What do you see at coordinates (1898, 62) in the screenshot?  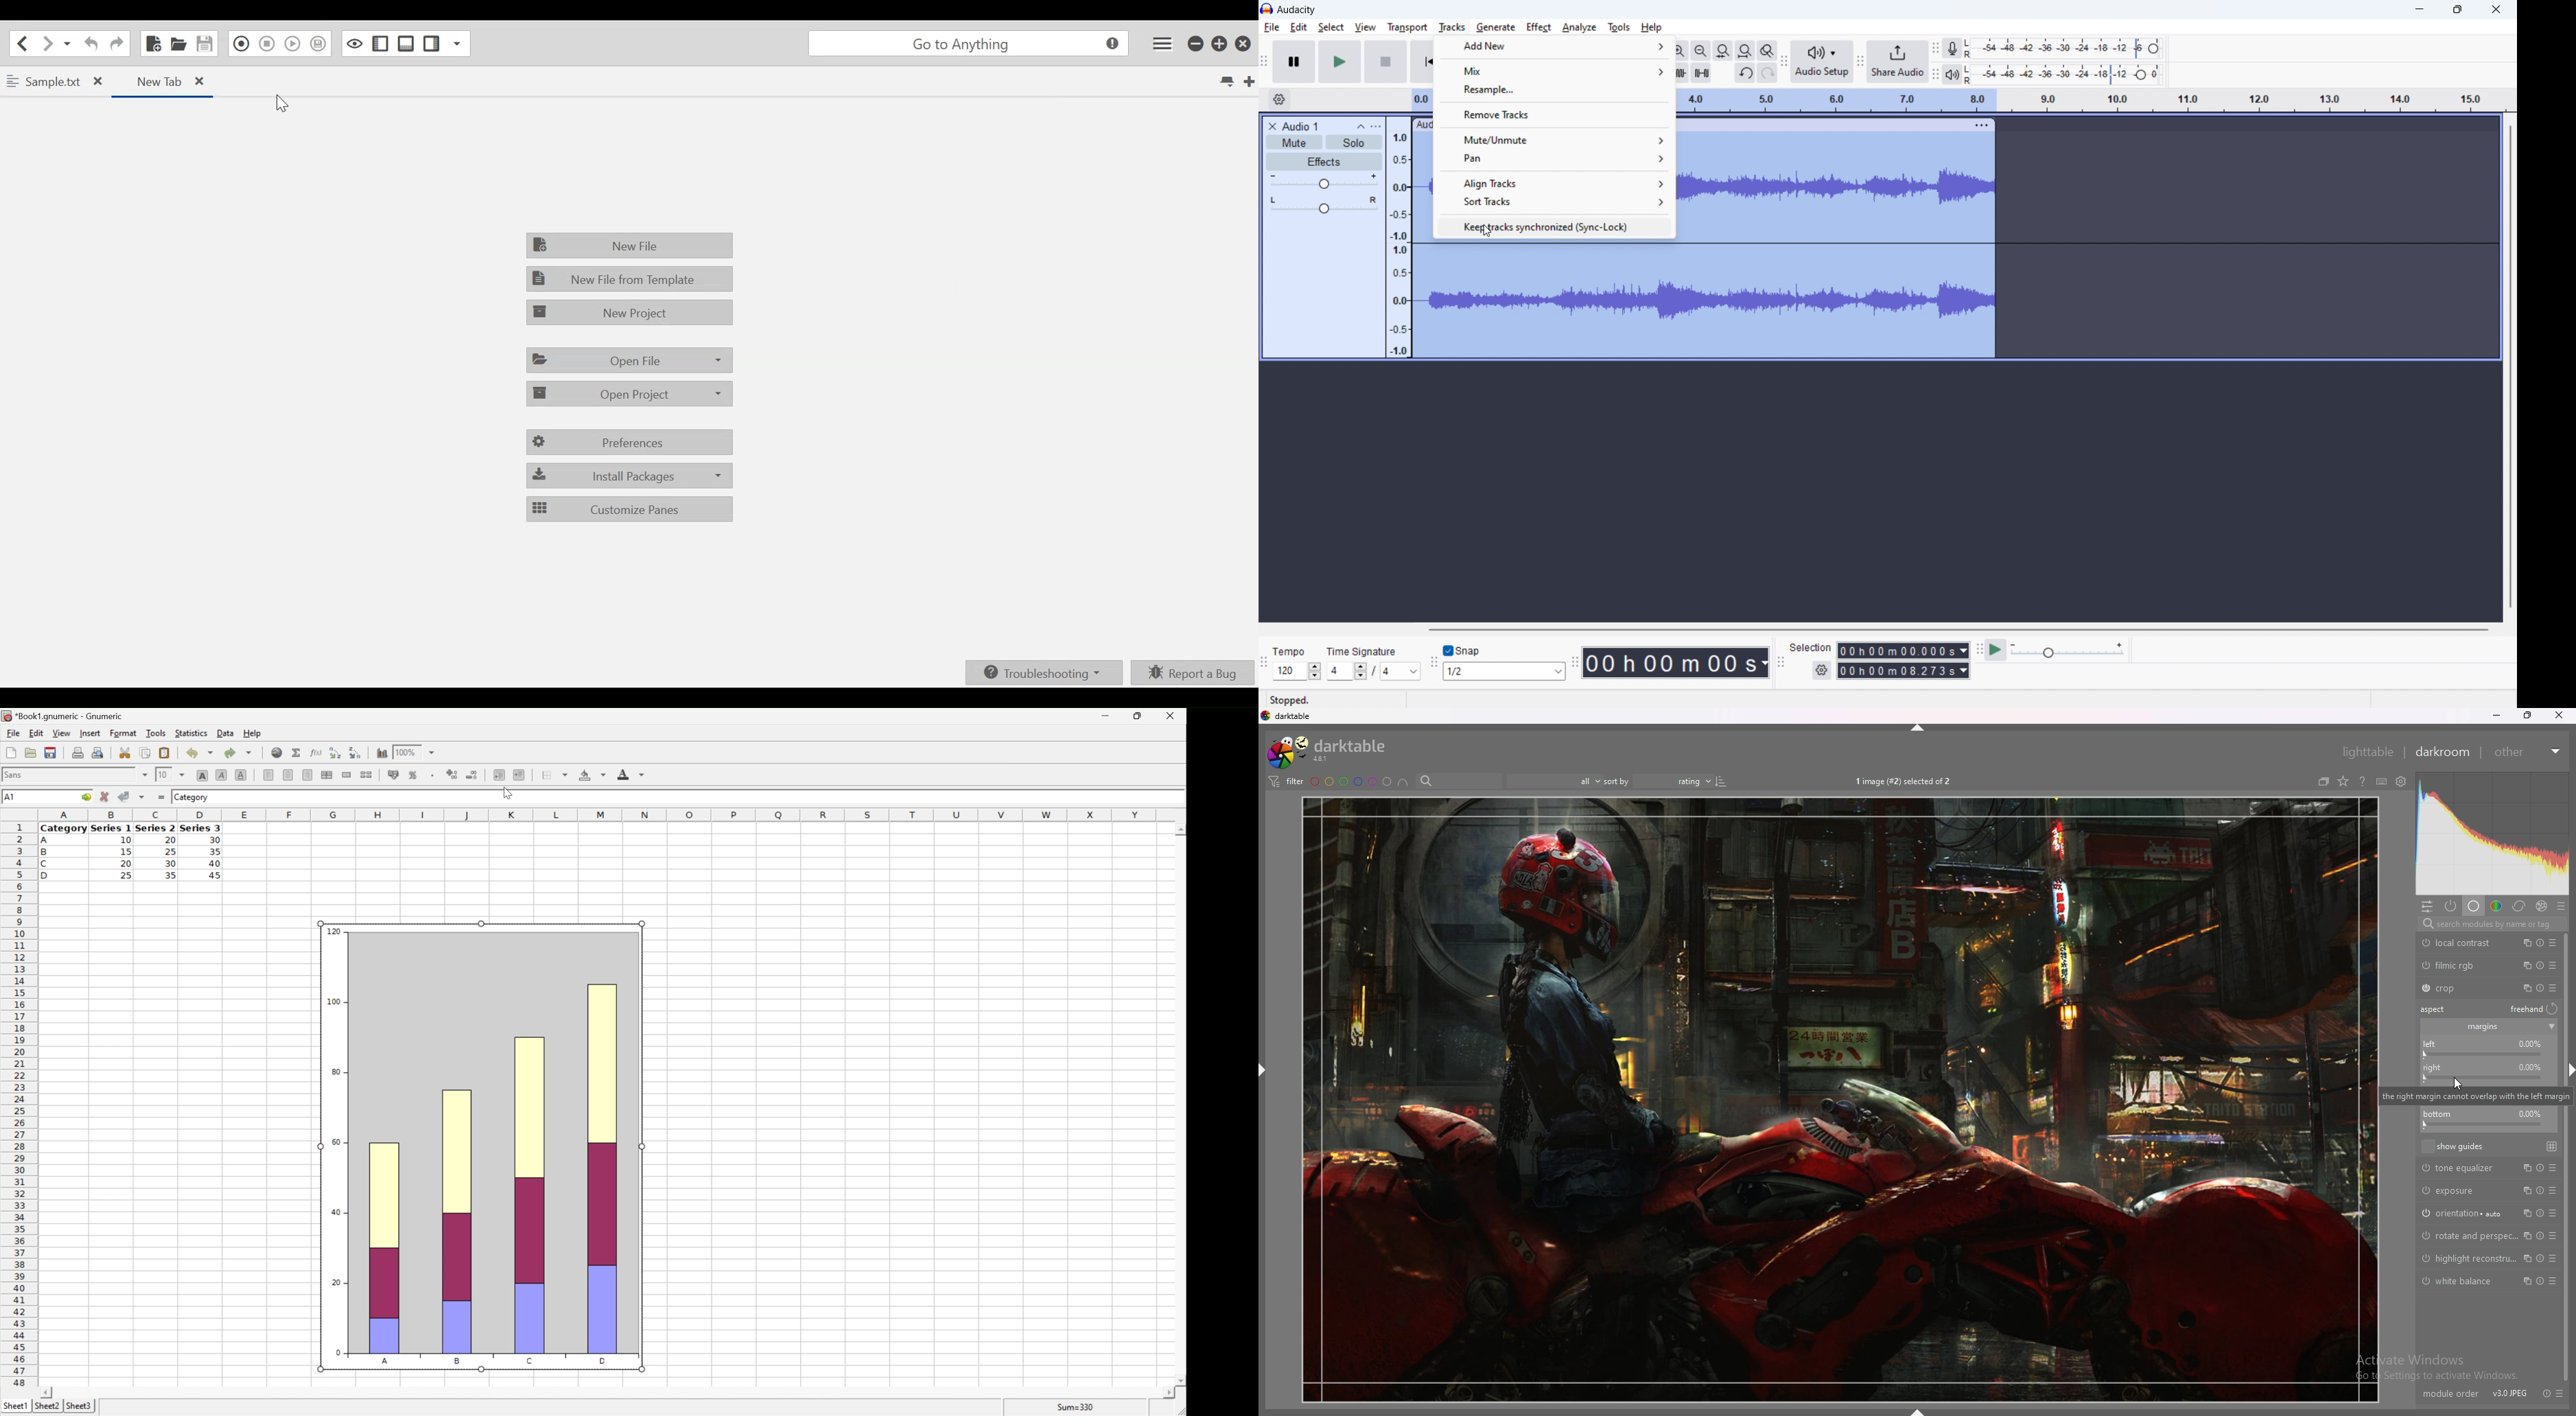 I see `share audio` at bounding box center [1898, 62].